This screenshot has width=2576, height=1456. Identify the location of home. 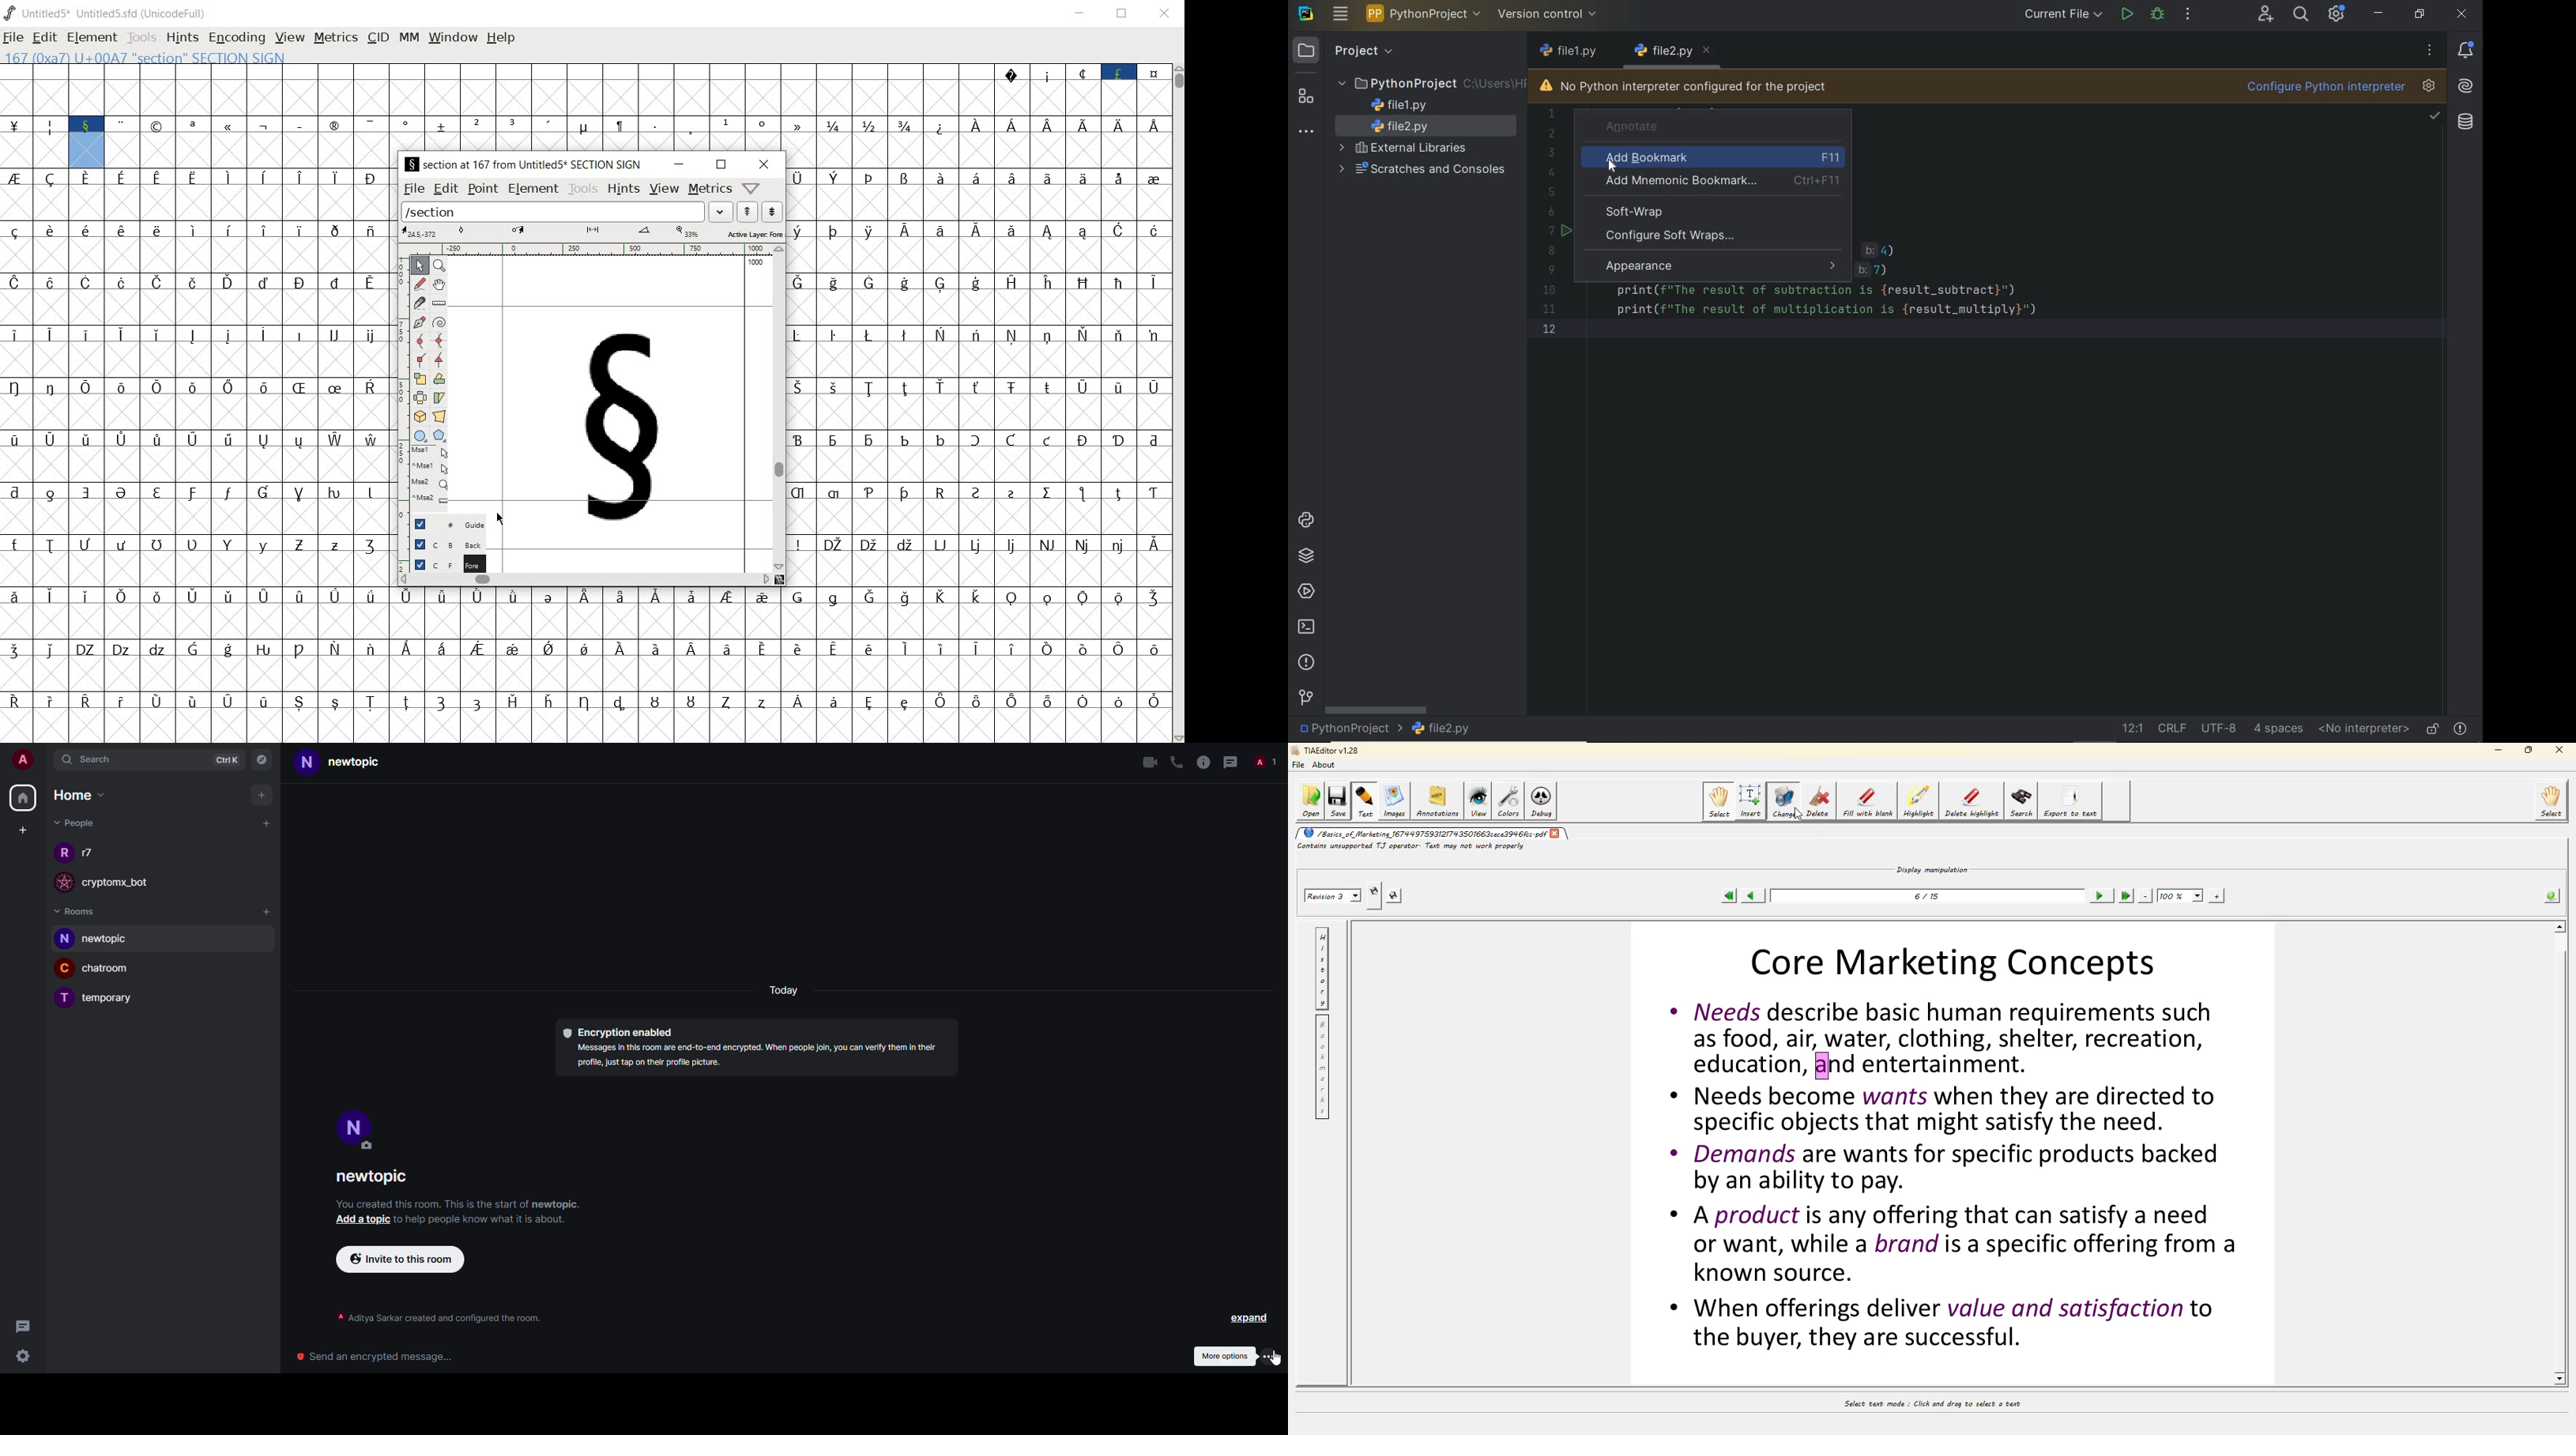
(20, 800).